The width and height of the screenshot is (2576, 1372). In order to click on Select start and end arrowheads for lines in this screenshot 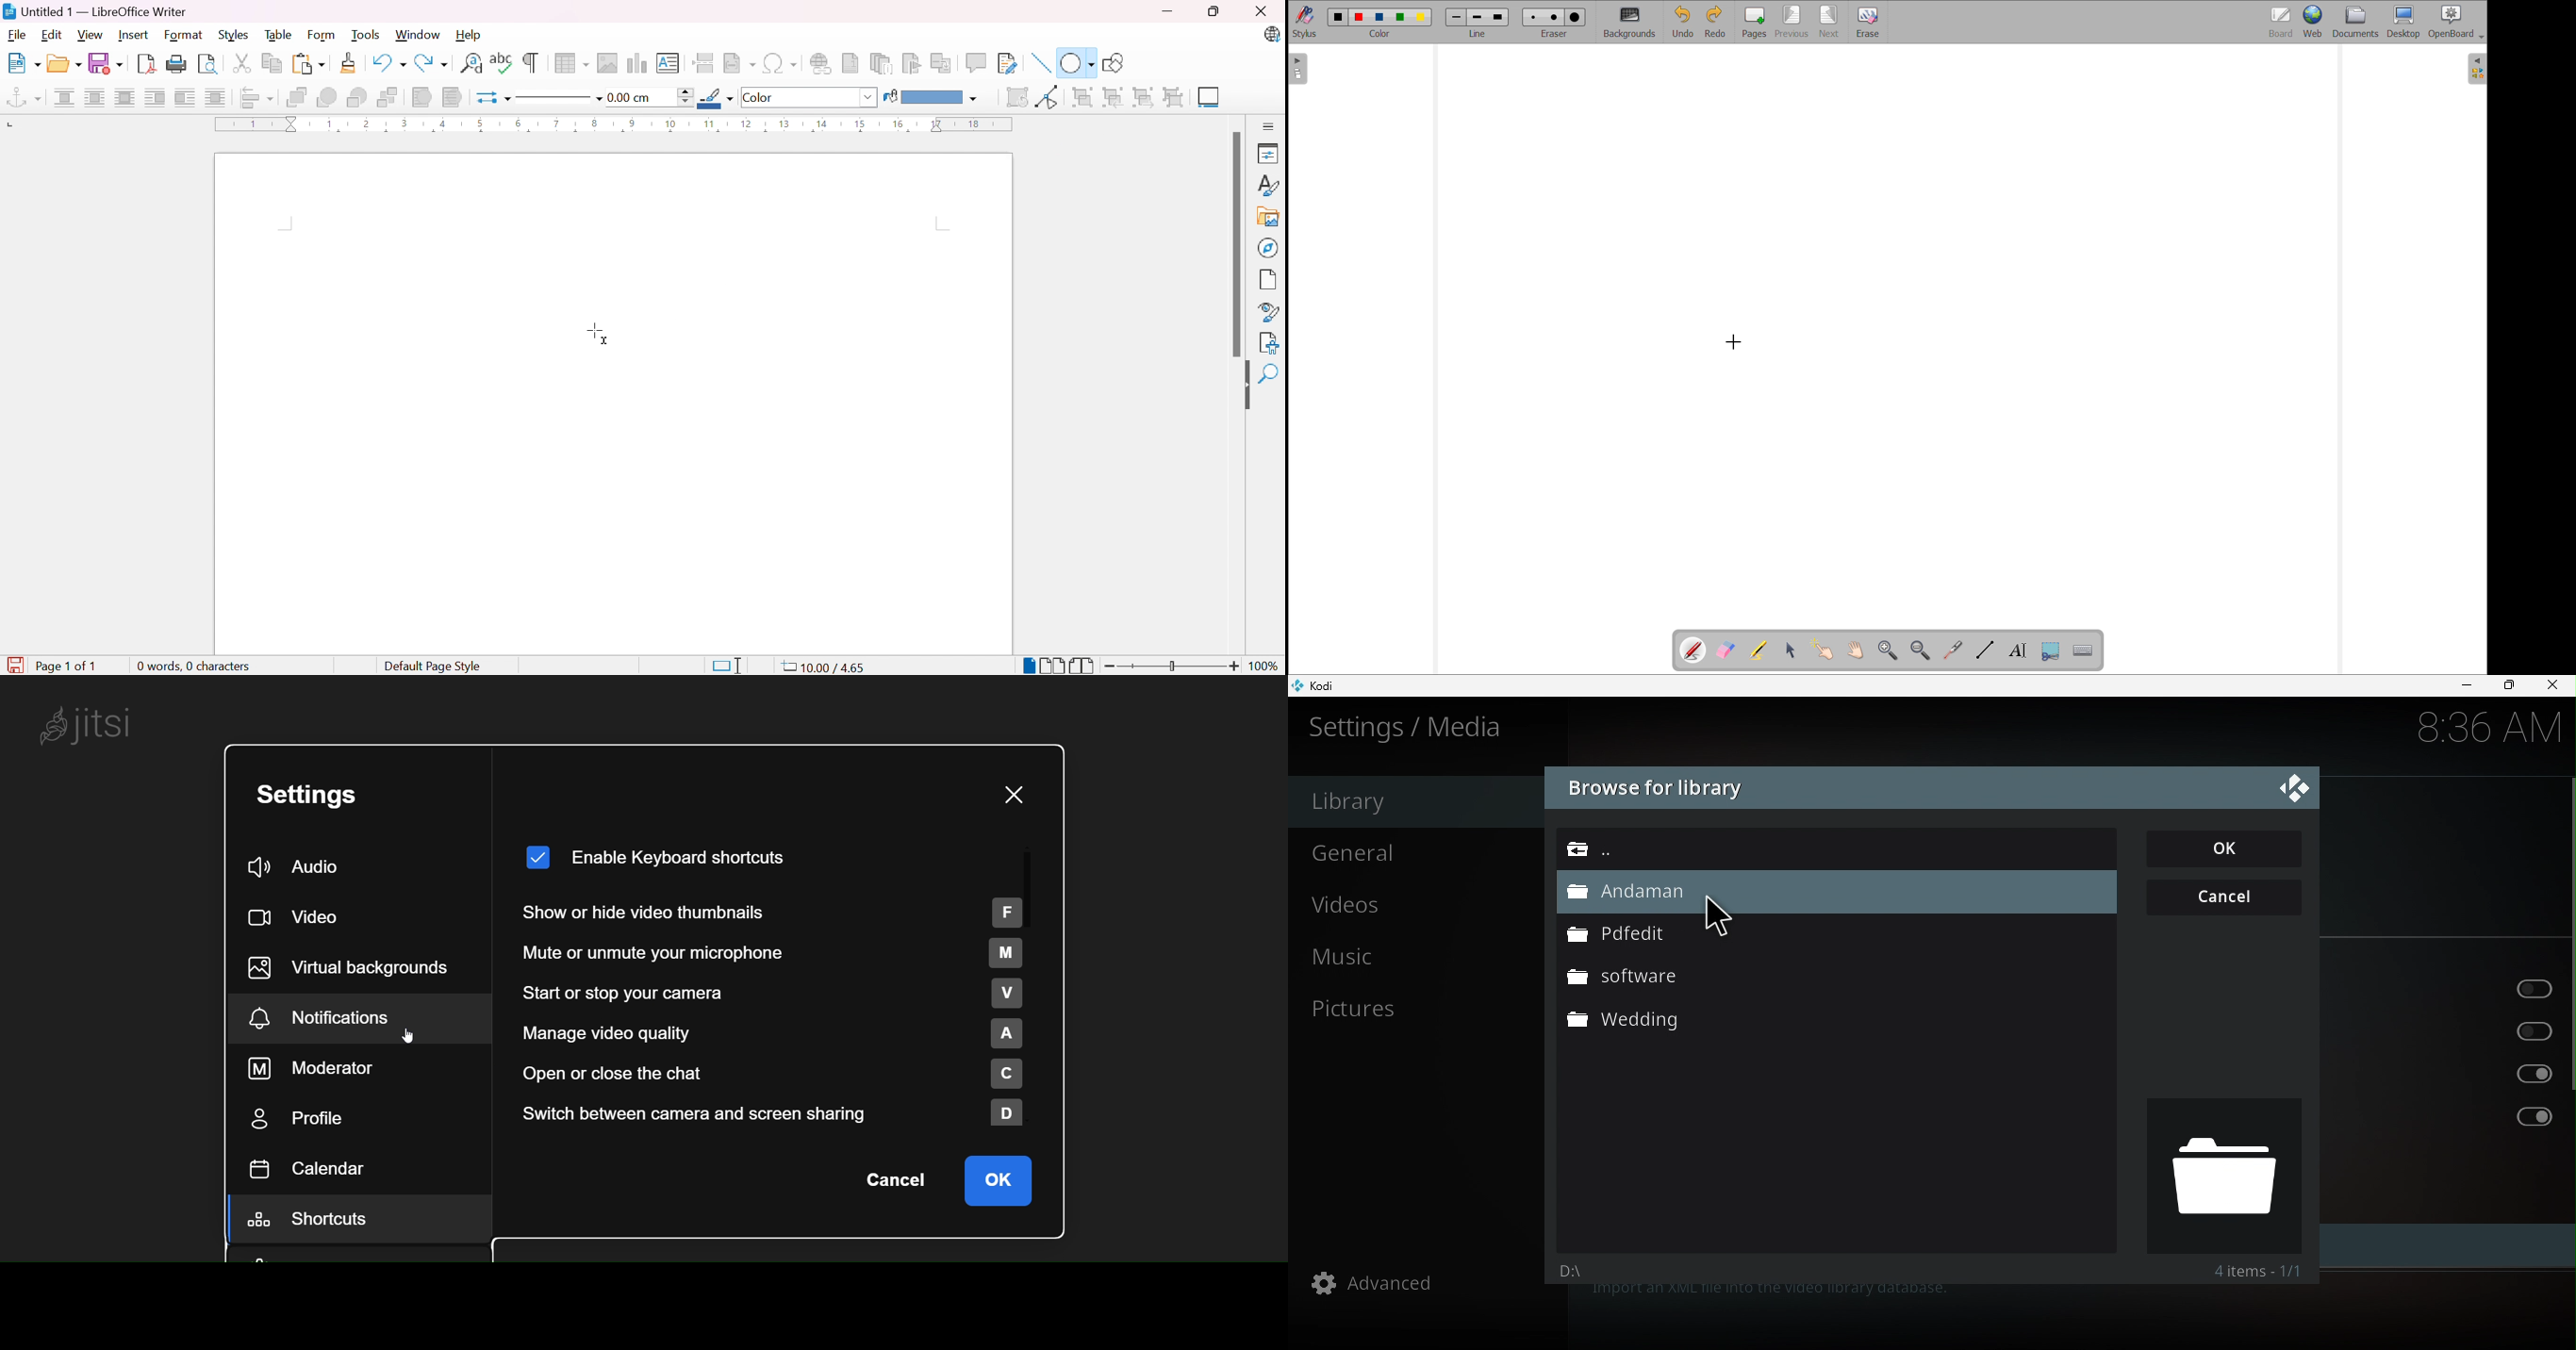, I will do `click(484, 99)`.